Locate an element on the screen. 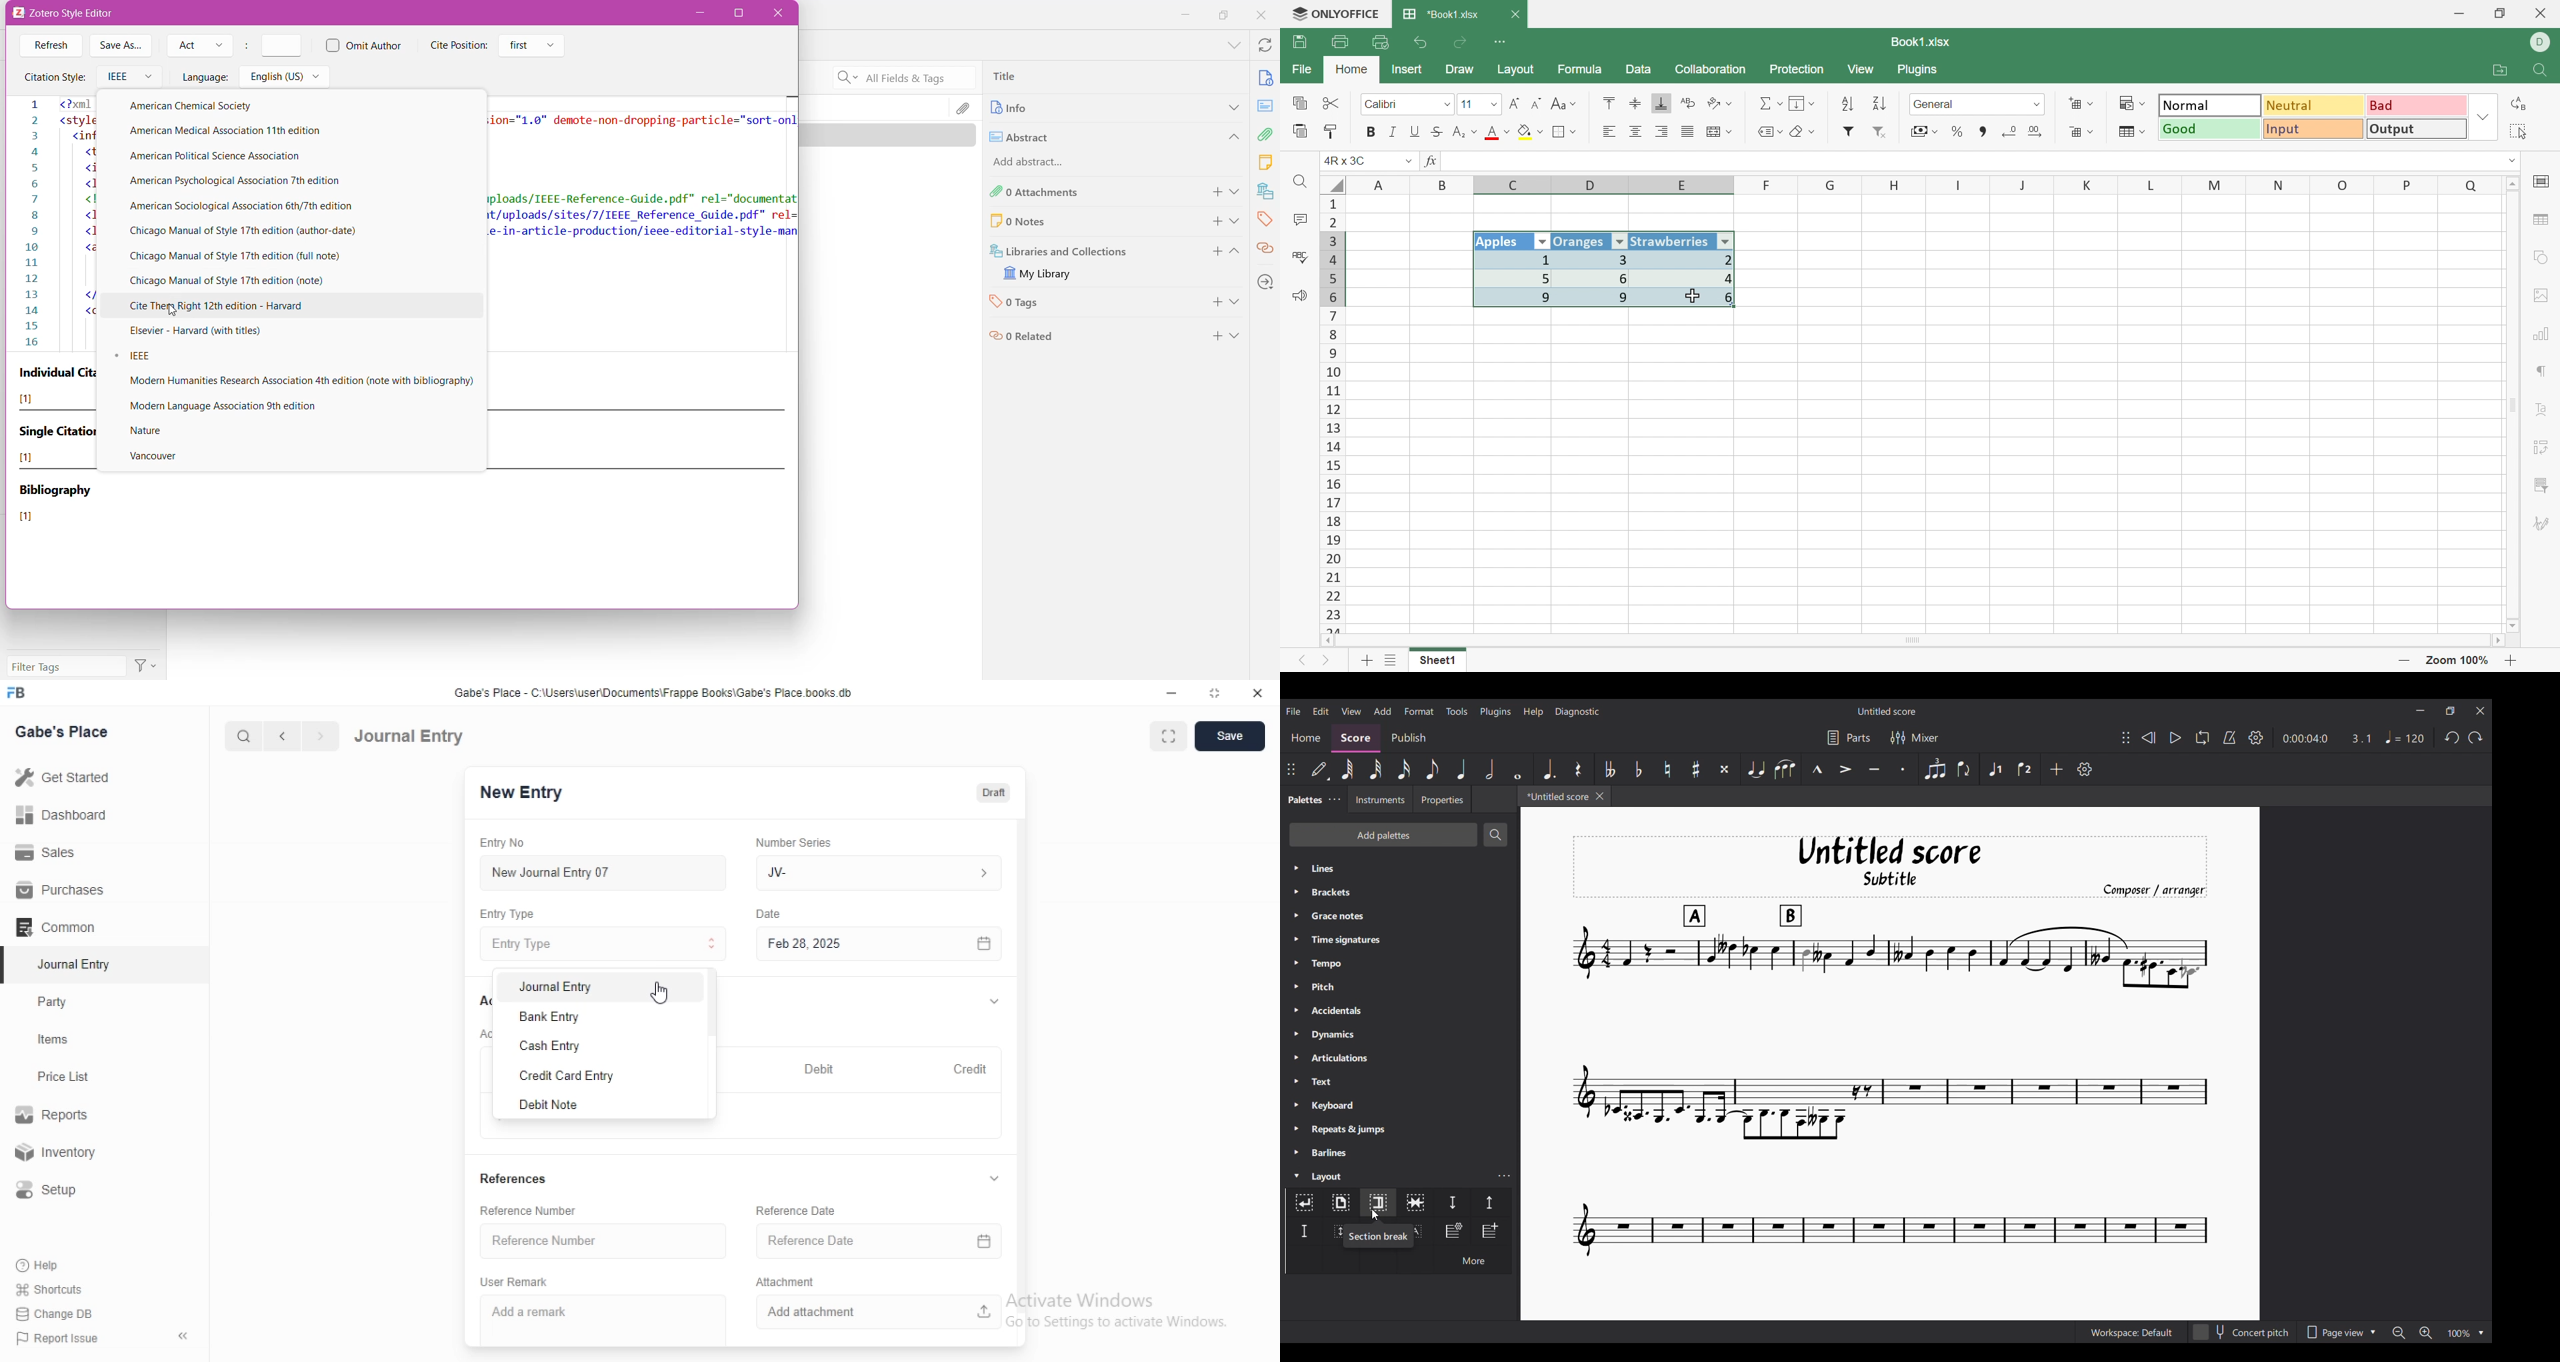 This screenshot has height=1372, width=2576. Shortcuts is located at coordinates (49, 1288).